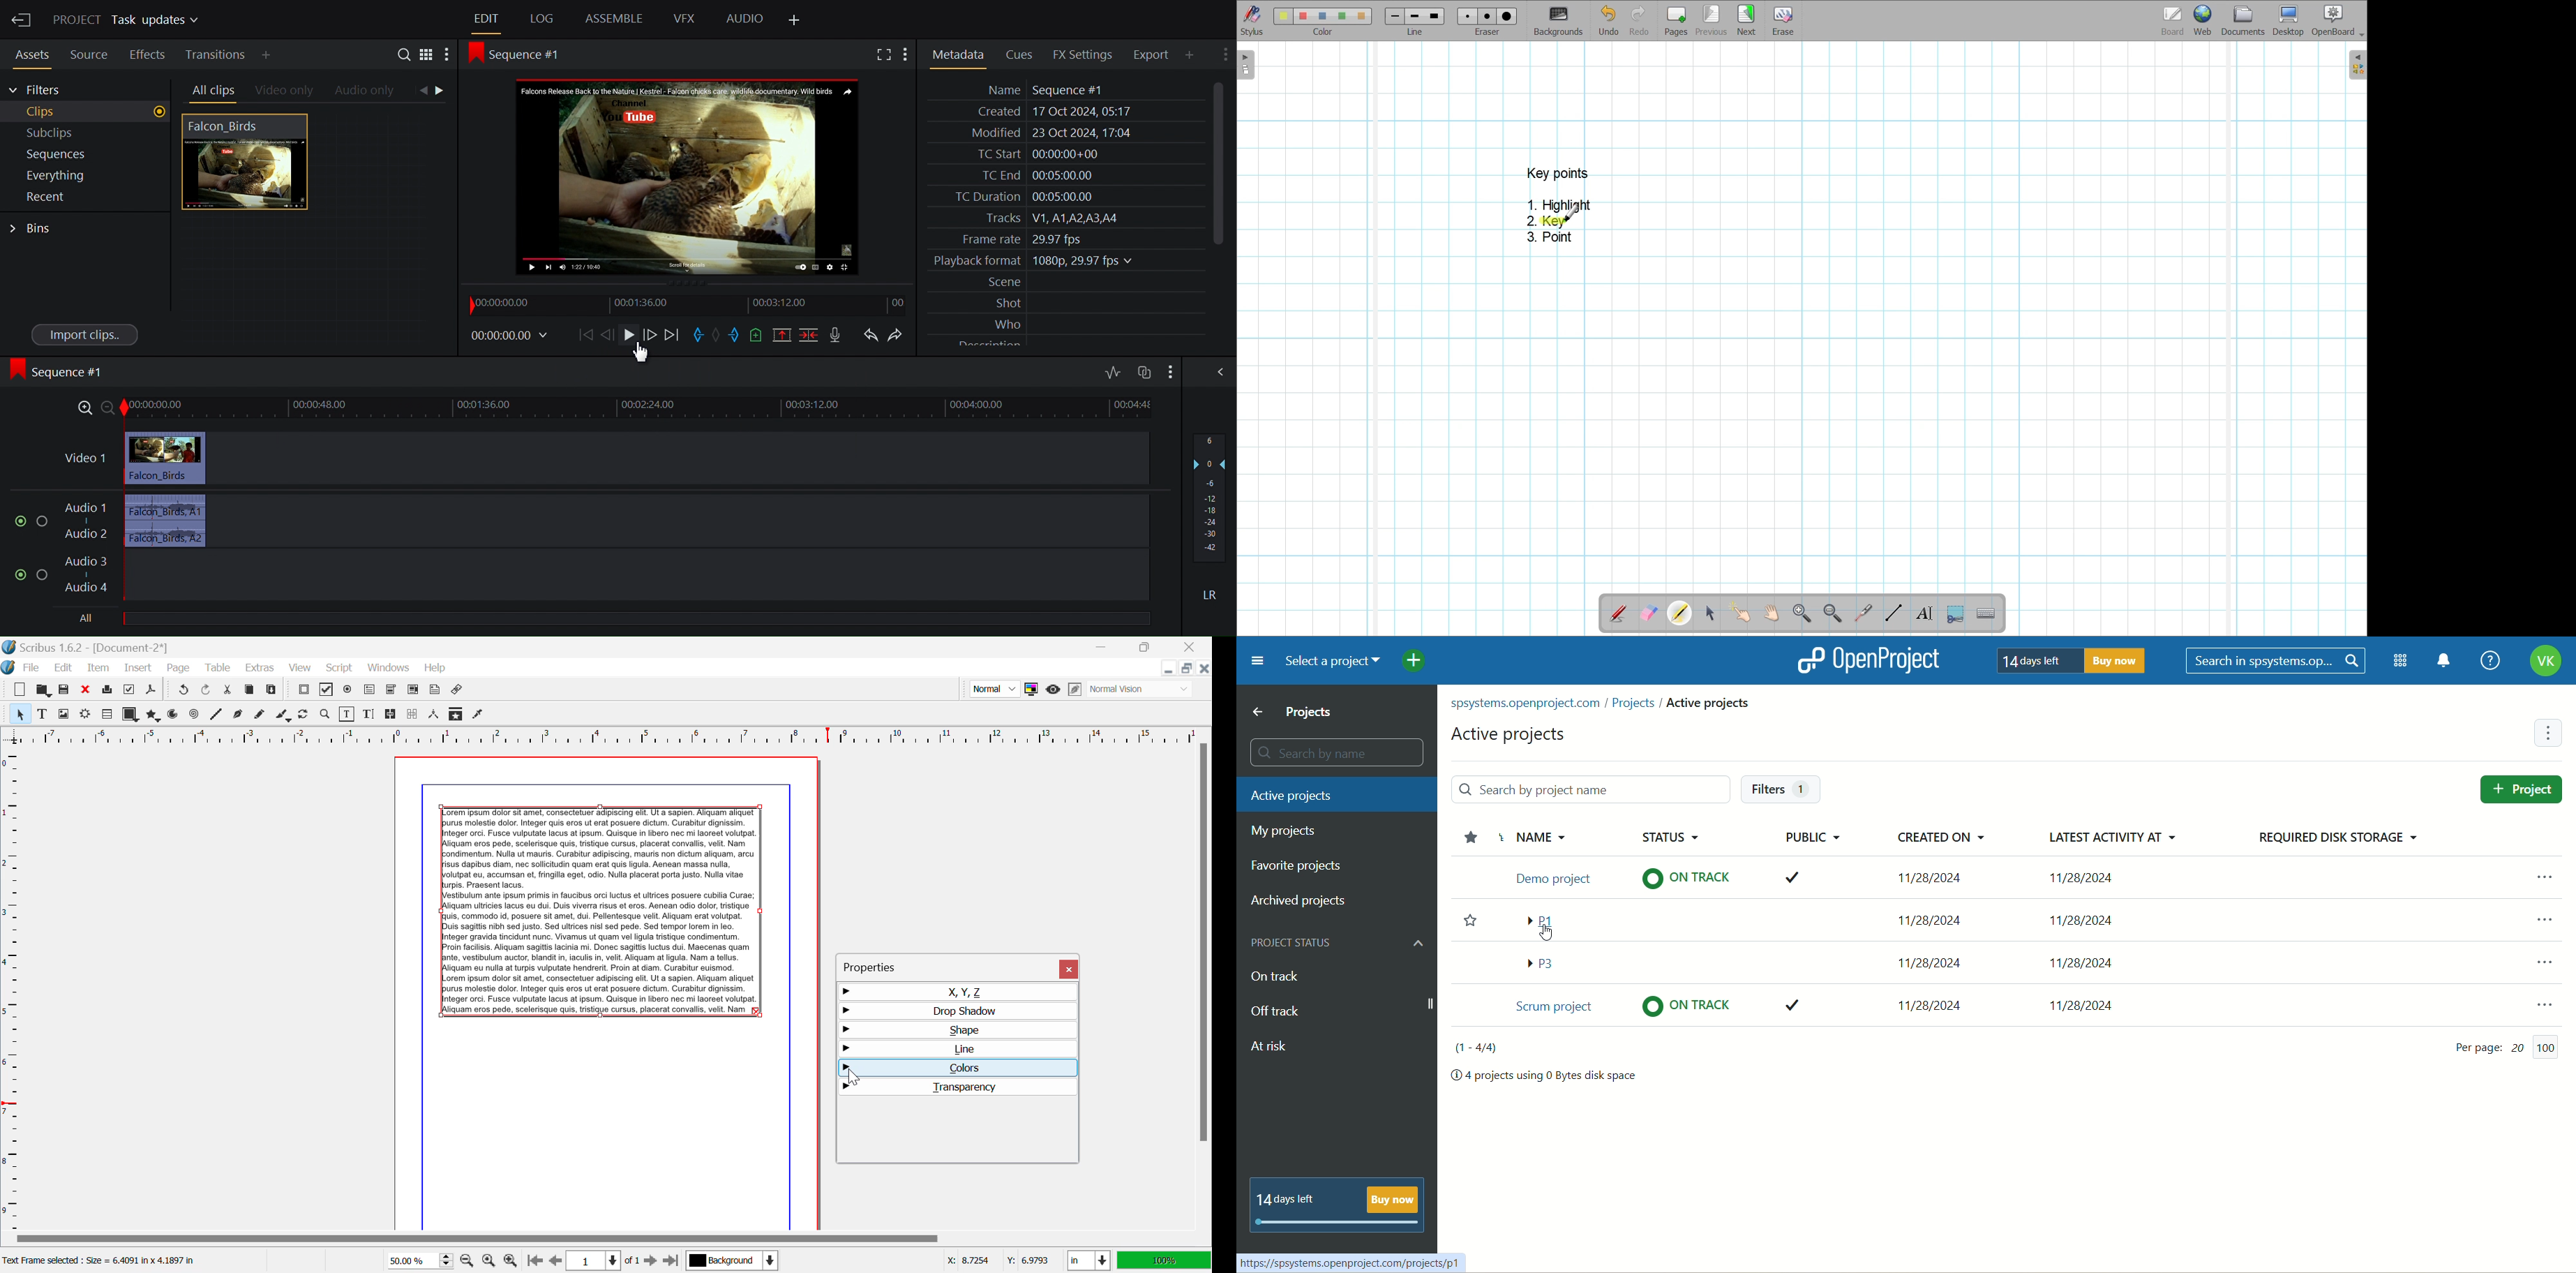 The image size is (2576, 1288). What do you see at coordinates (177, 669) in the screenshot?
I see `Page` at bounding box center [177, 669].